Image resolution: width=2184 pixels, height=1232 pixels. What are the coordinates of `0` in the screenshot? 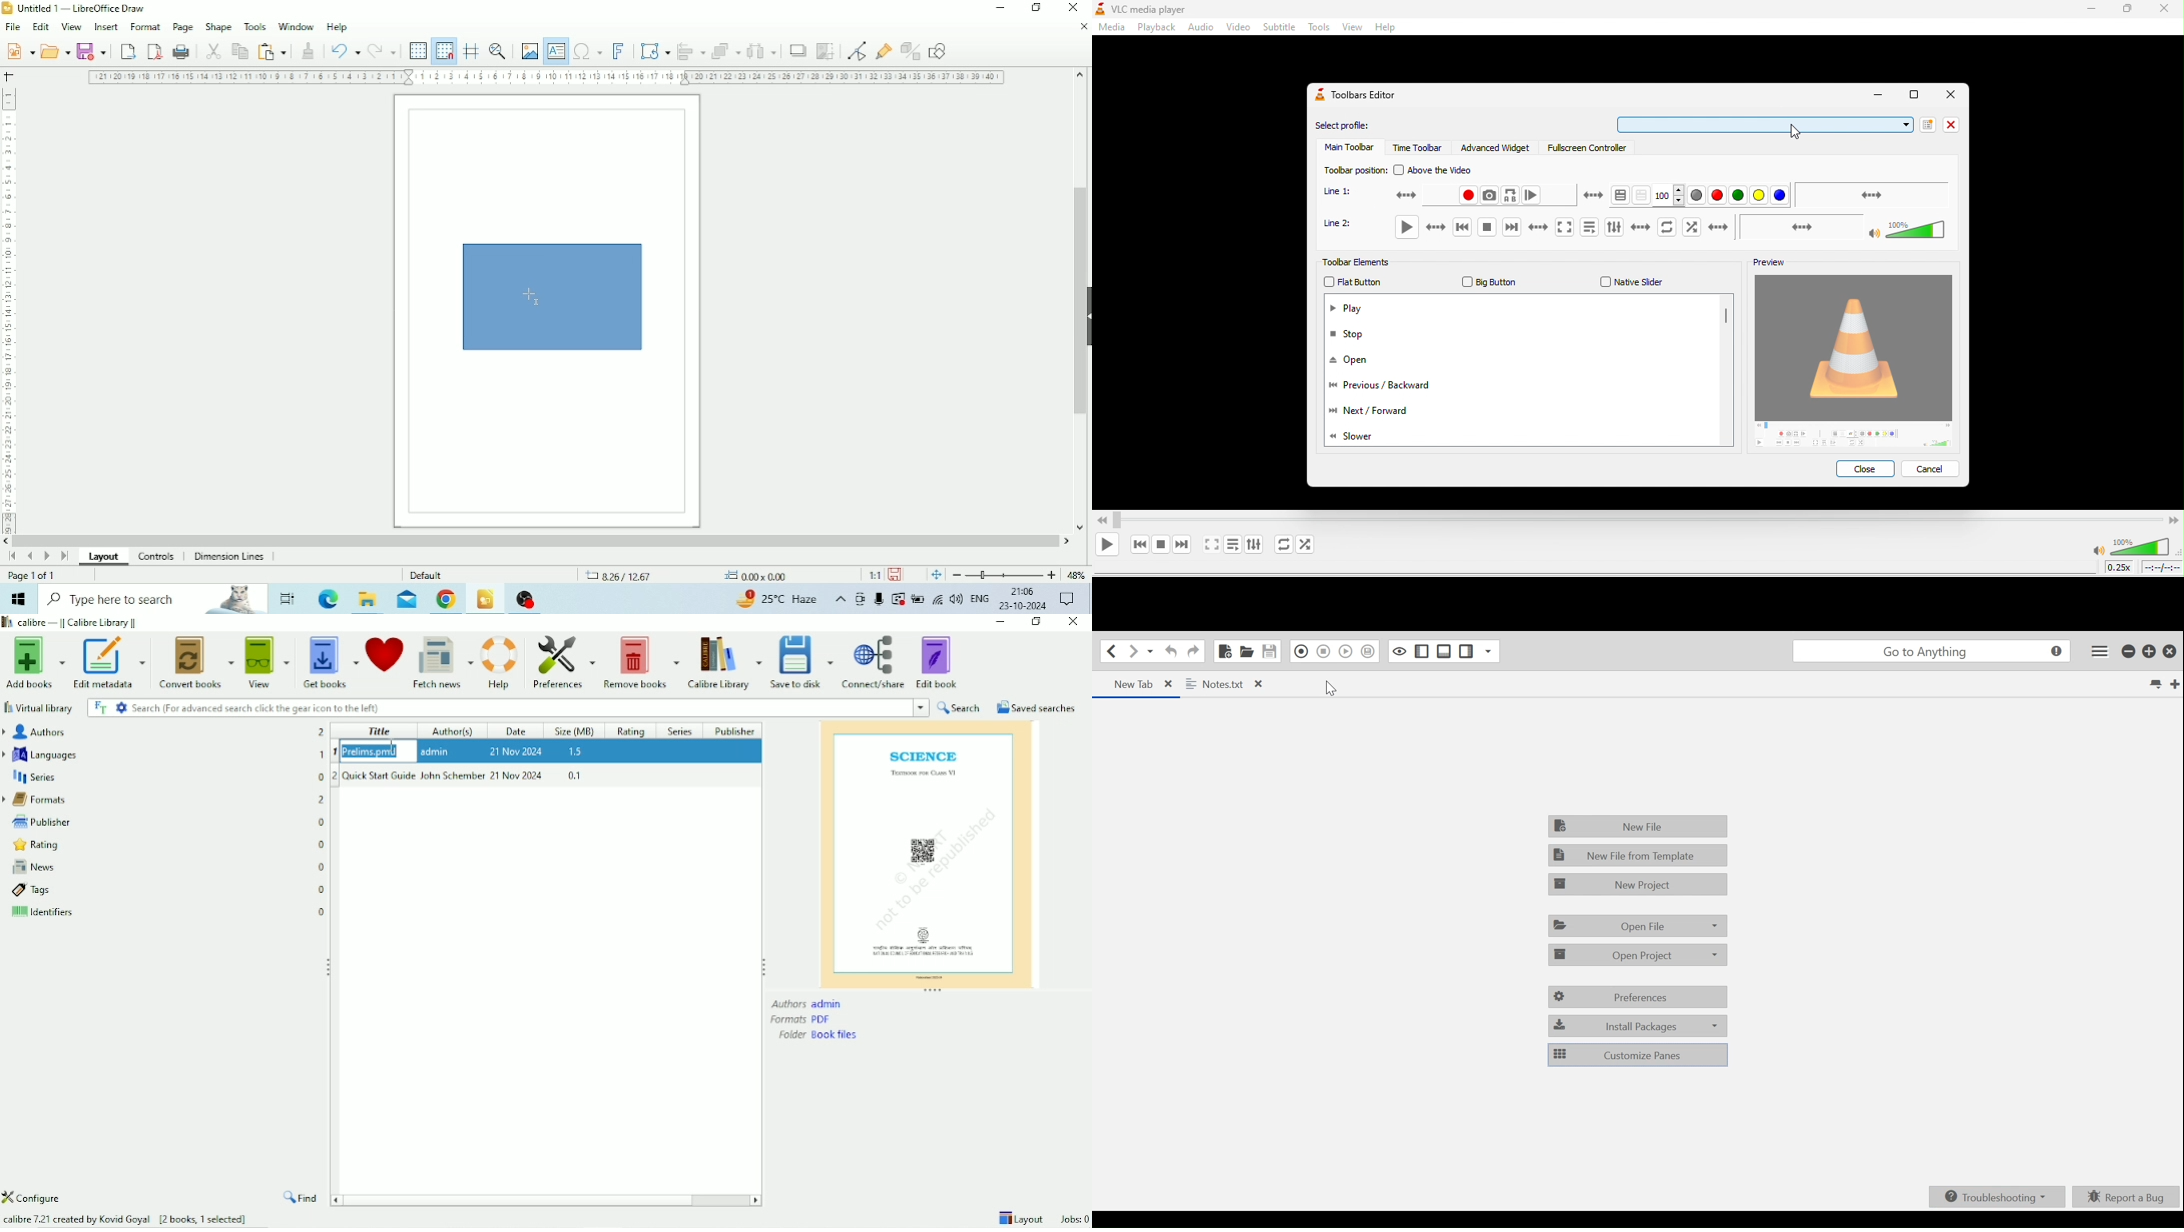 It's located at (322, 867).